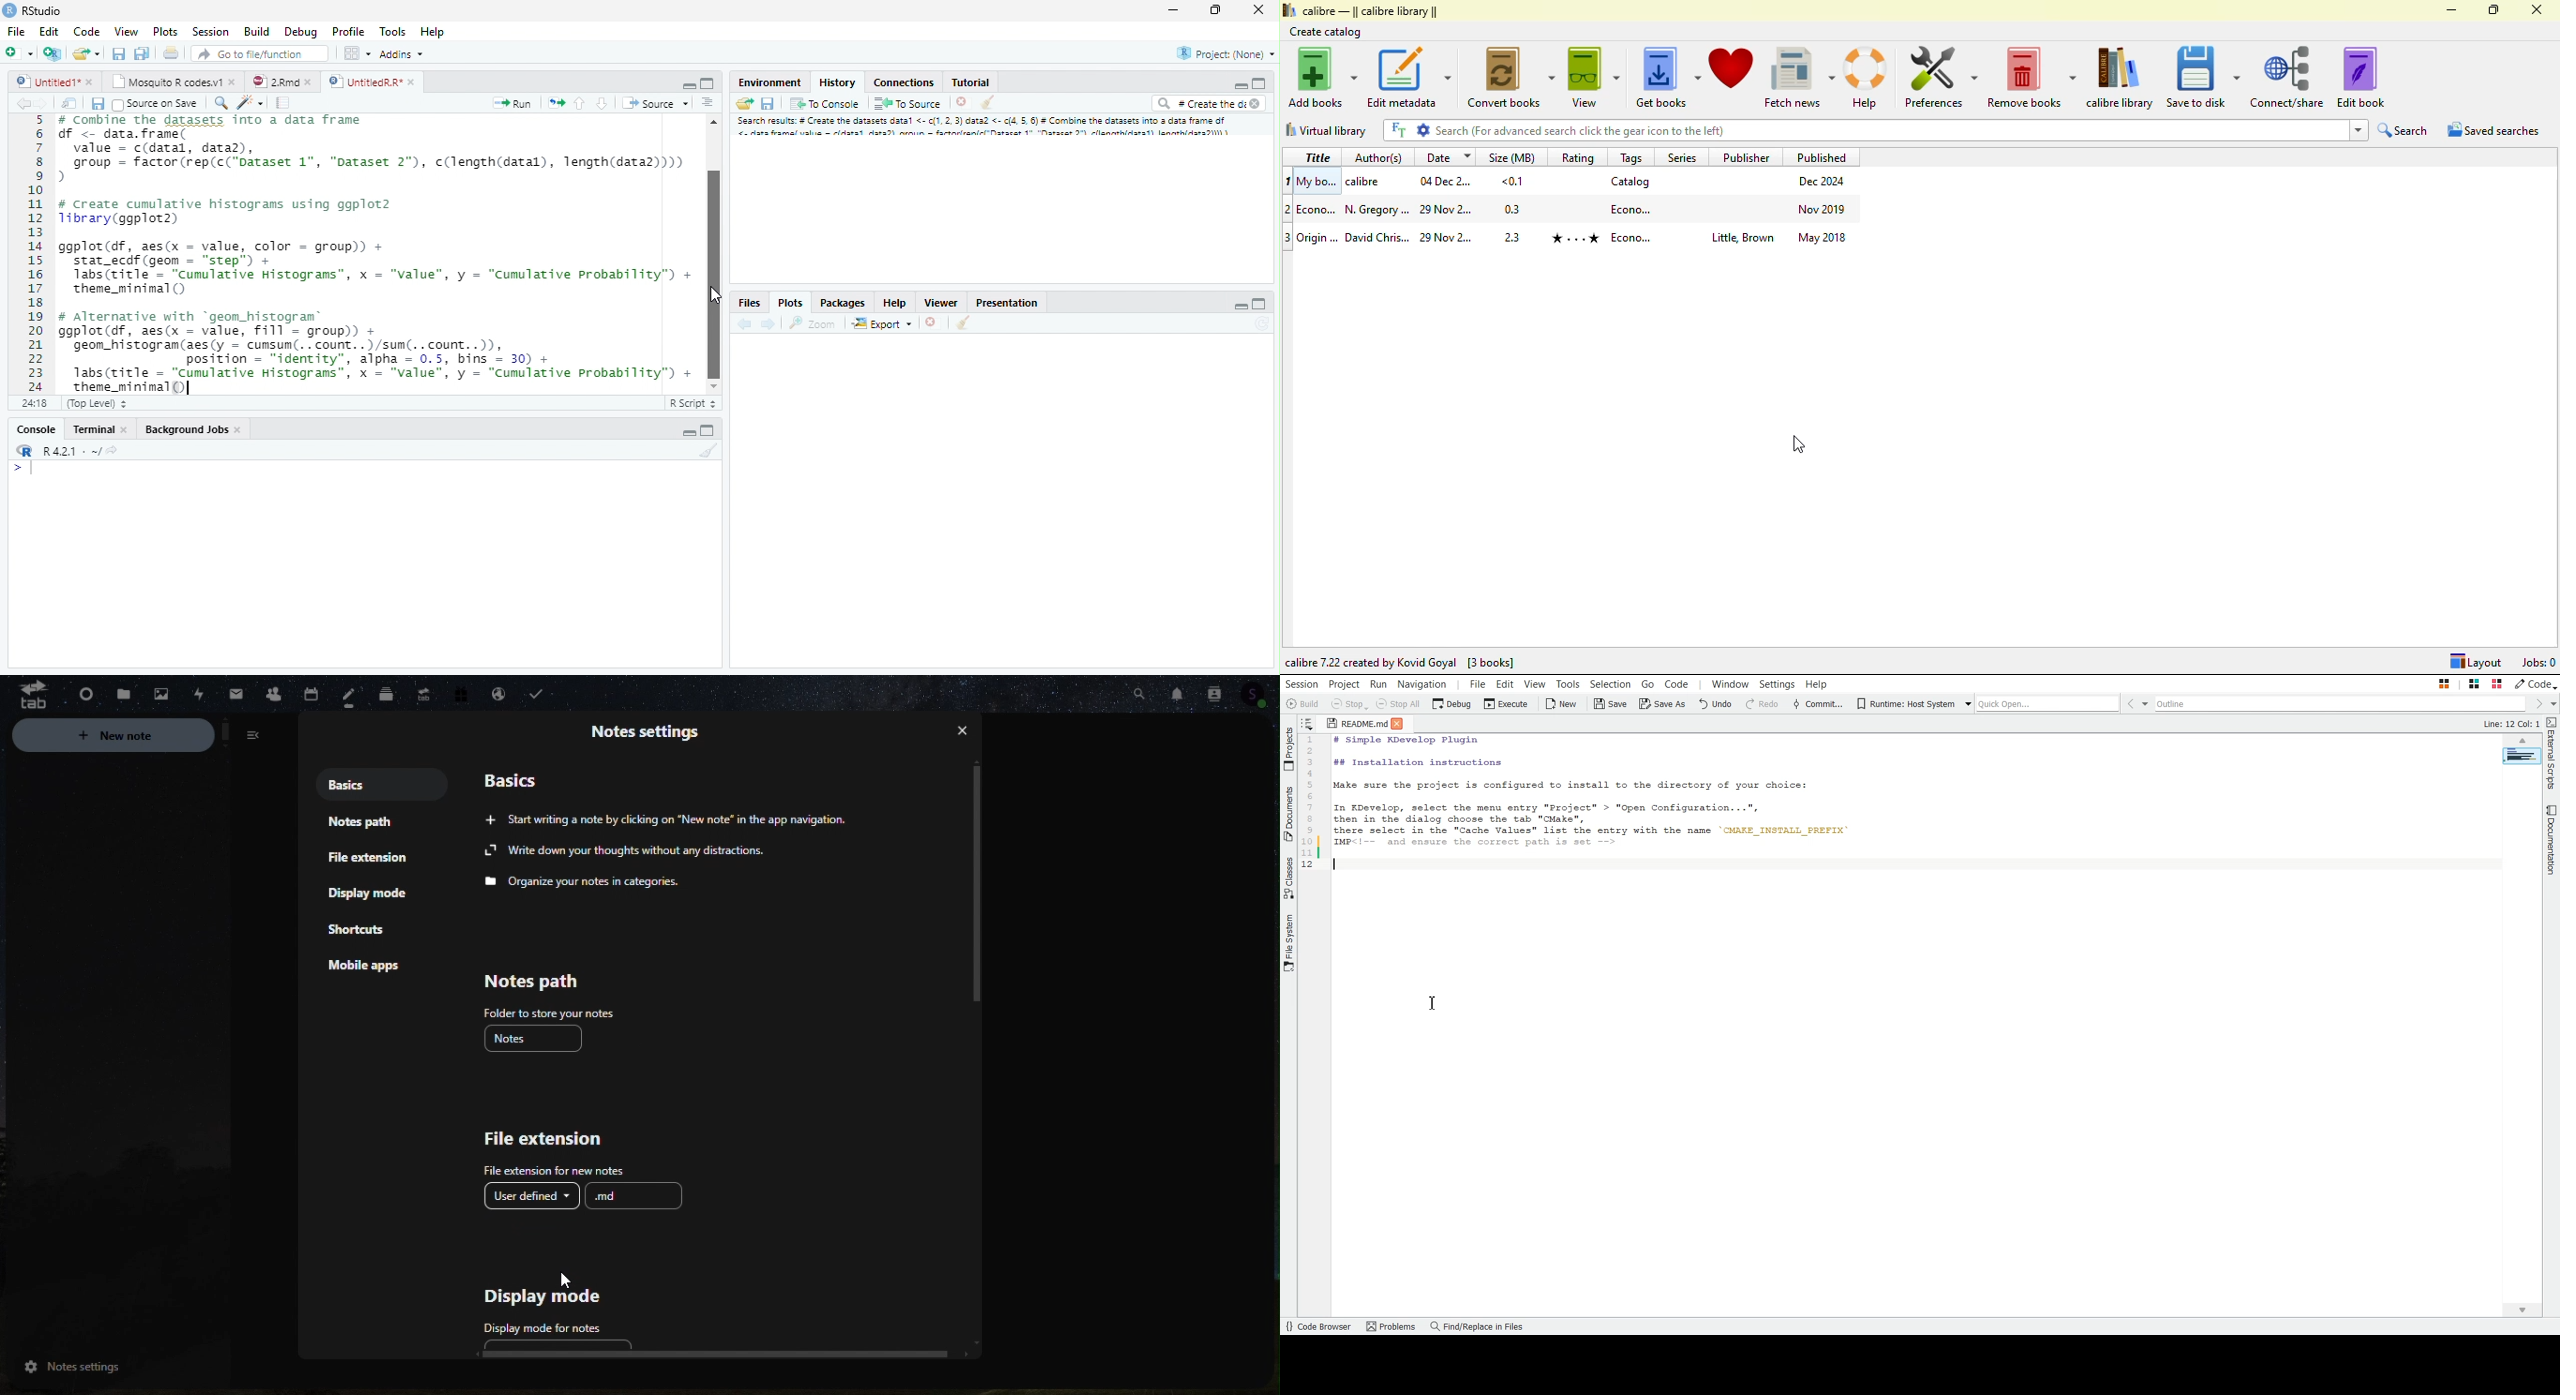 Image resolution: width=2576 pixels, height=1400 pixels. Describe the element at coordinates (98, 104) in the screenshot. I see `Save` at that location.